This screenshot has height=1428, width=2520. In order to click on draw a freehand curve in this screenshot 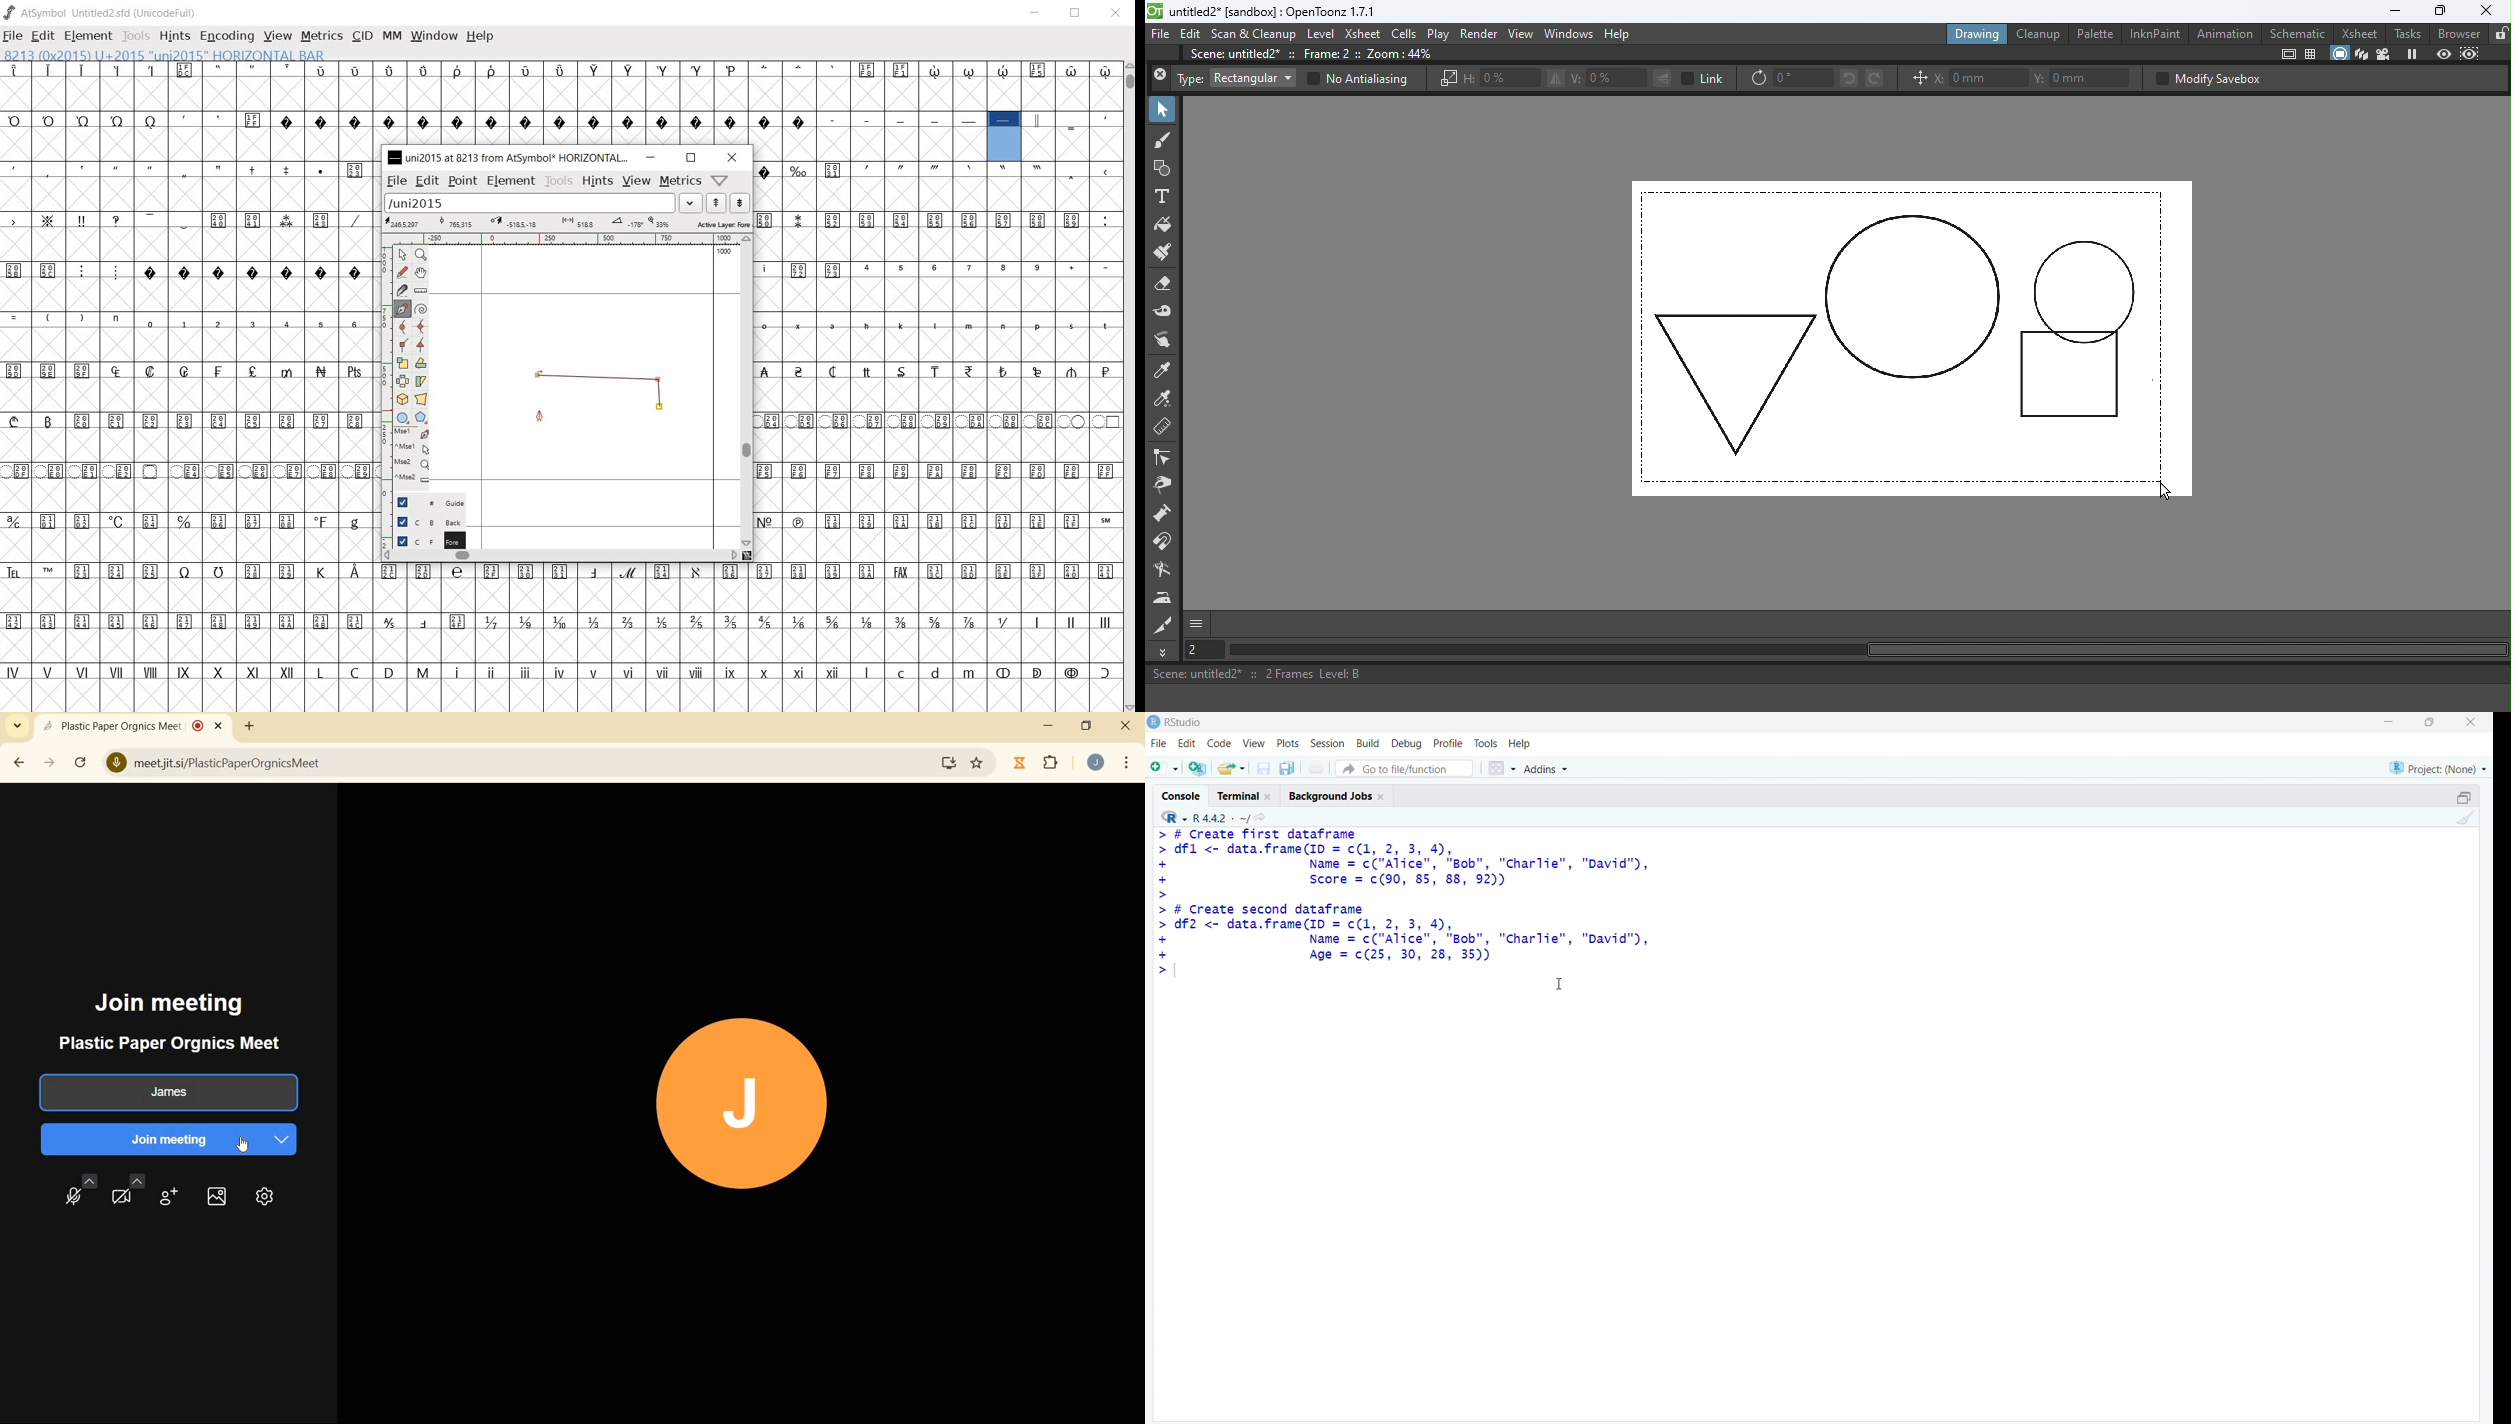, I will do `click(402, 272)`.